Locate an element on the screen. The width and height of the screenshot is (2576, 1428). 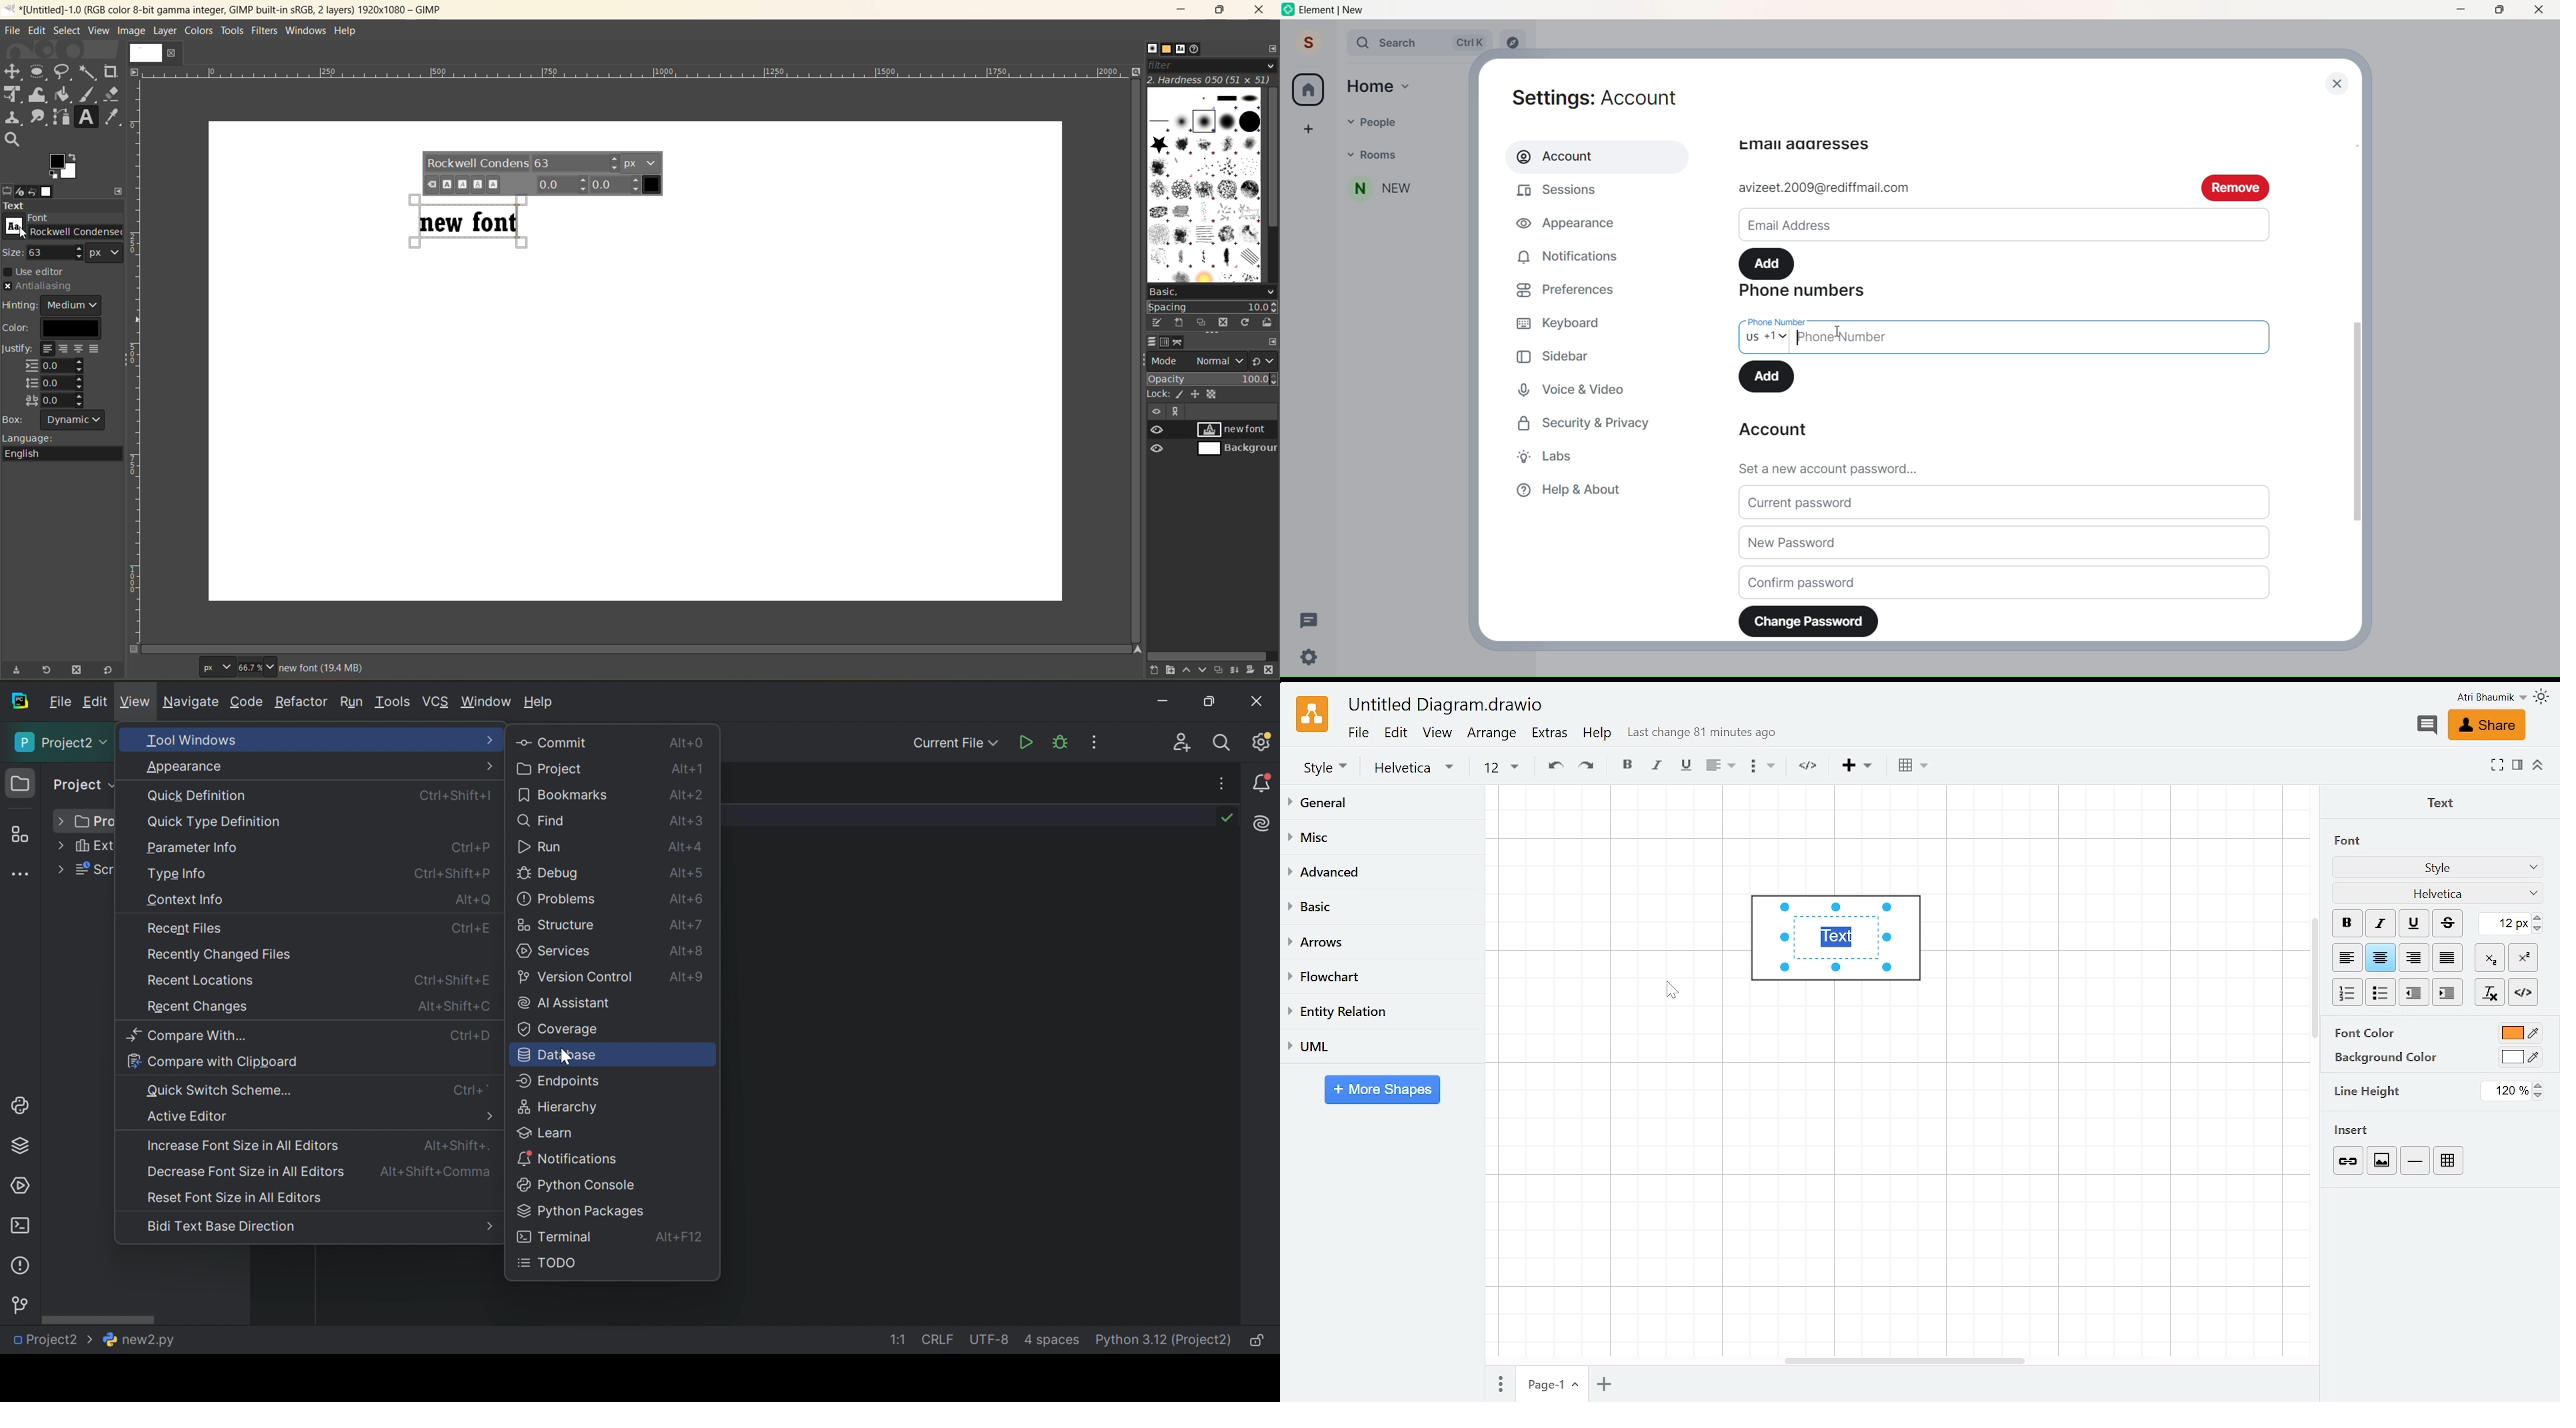
reset tool preset is located at coordinates (109, 672).